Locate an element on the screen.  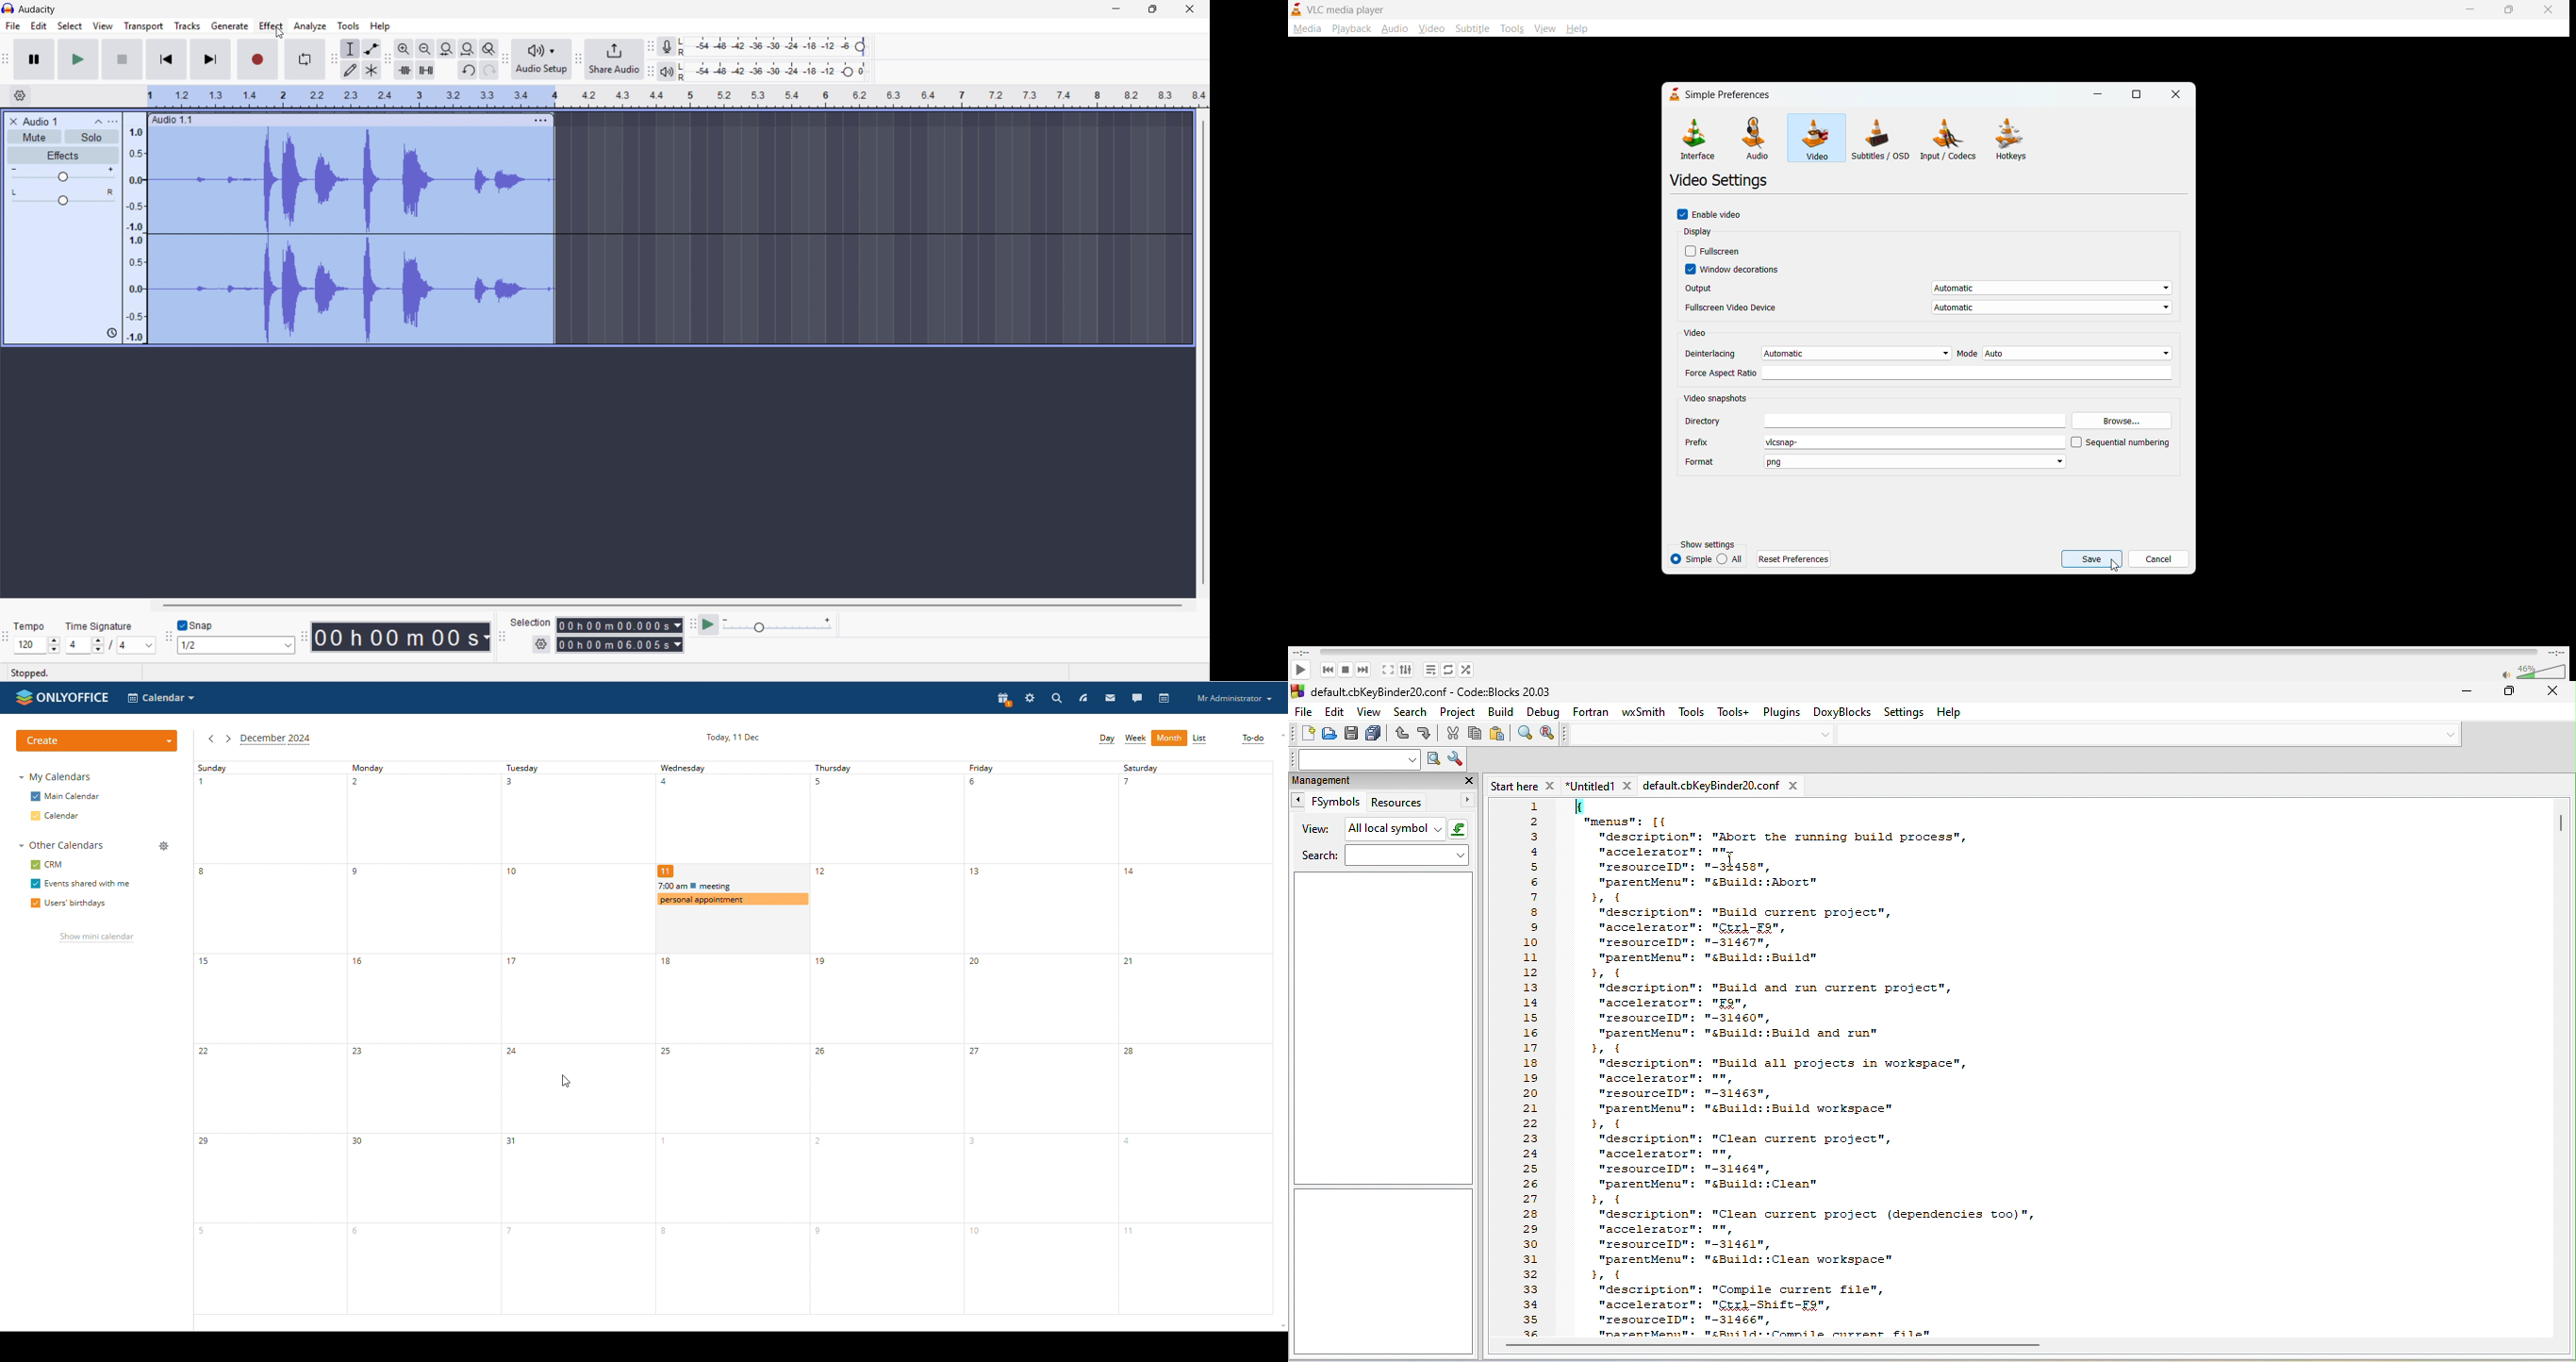
minimize is located at coordinates (2472, 9).